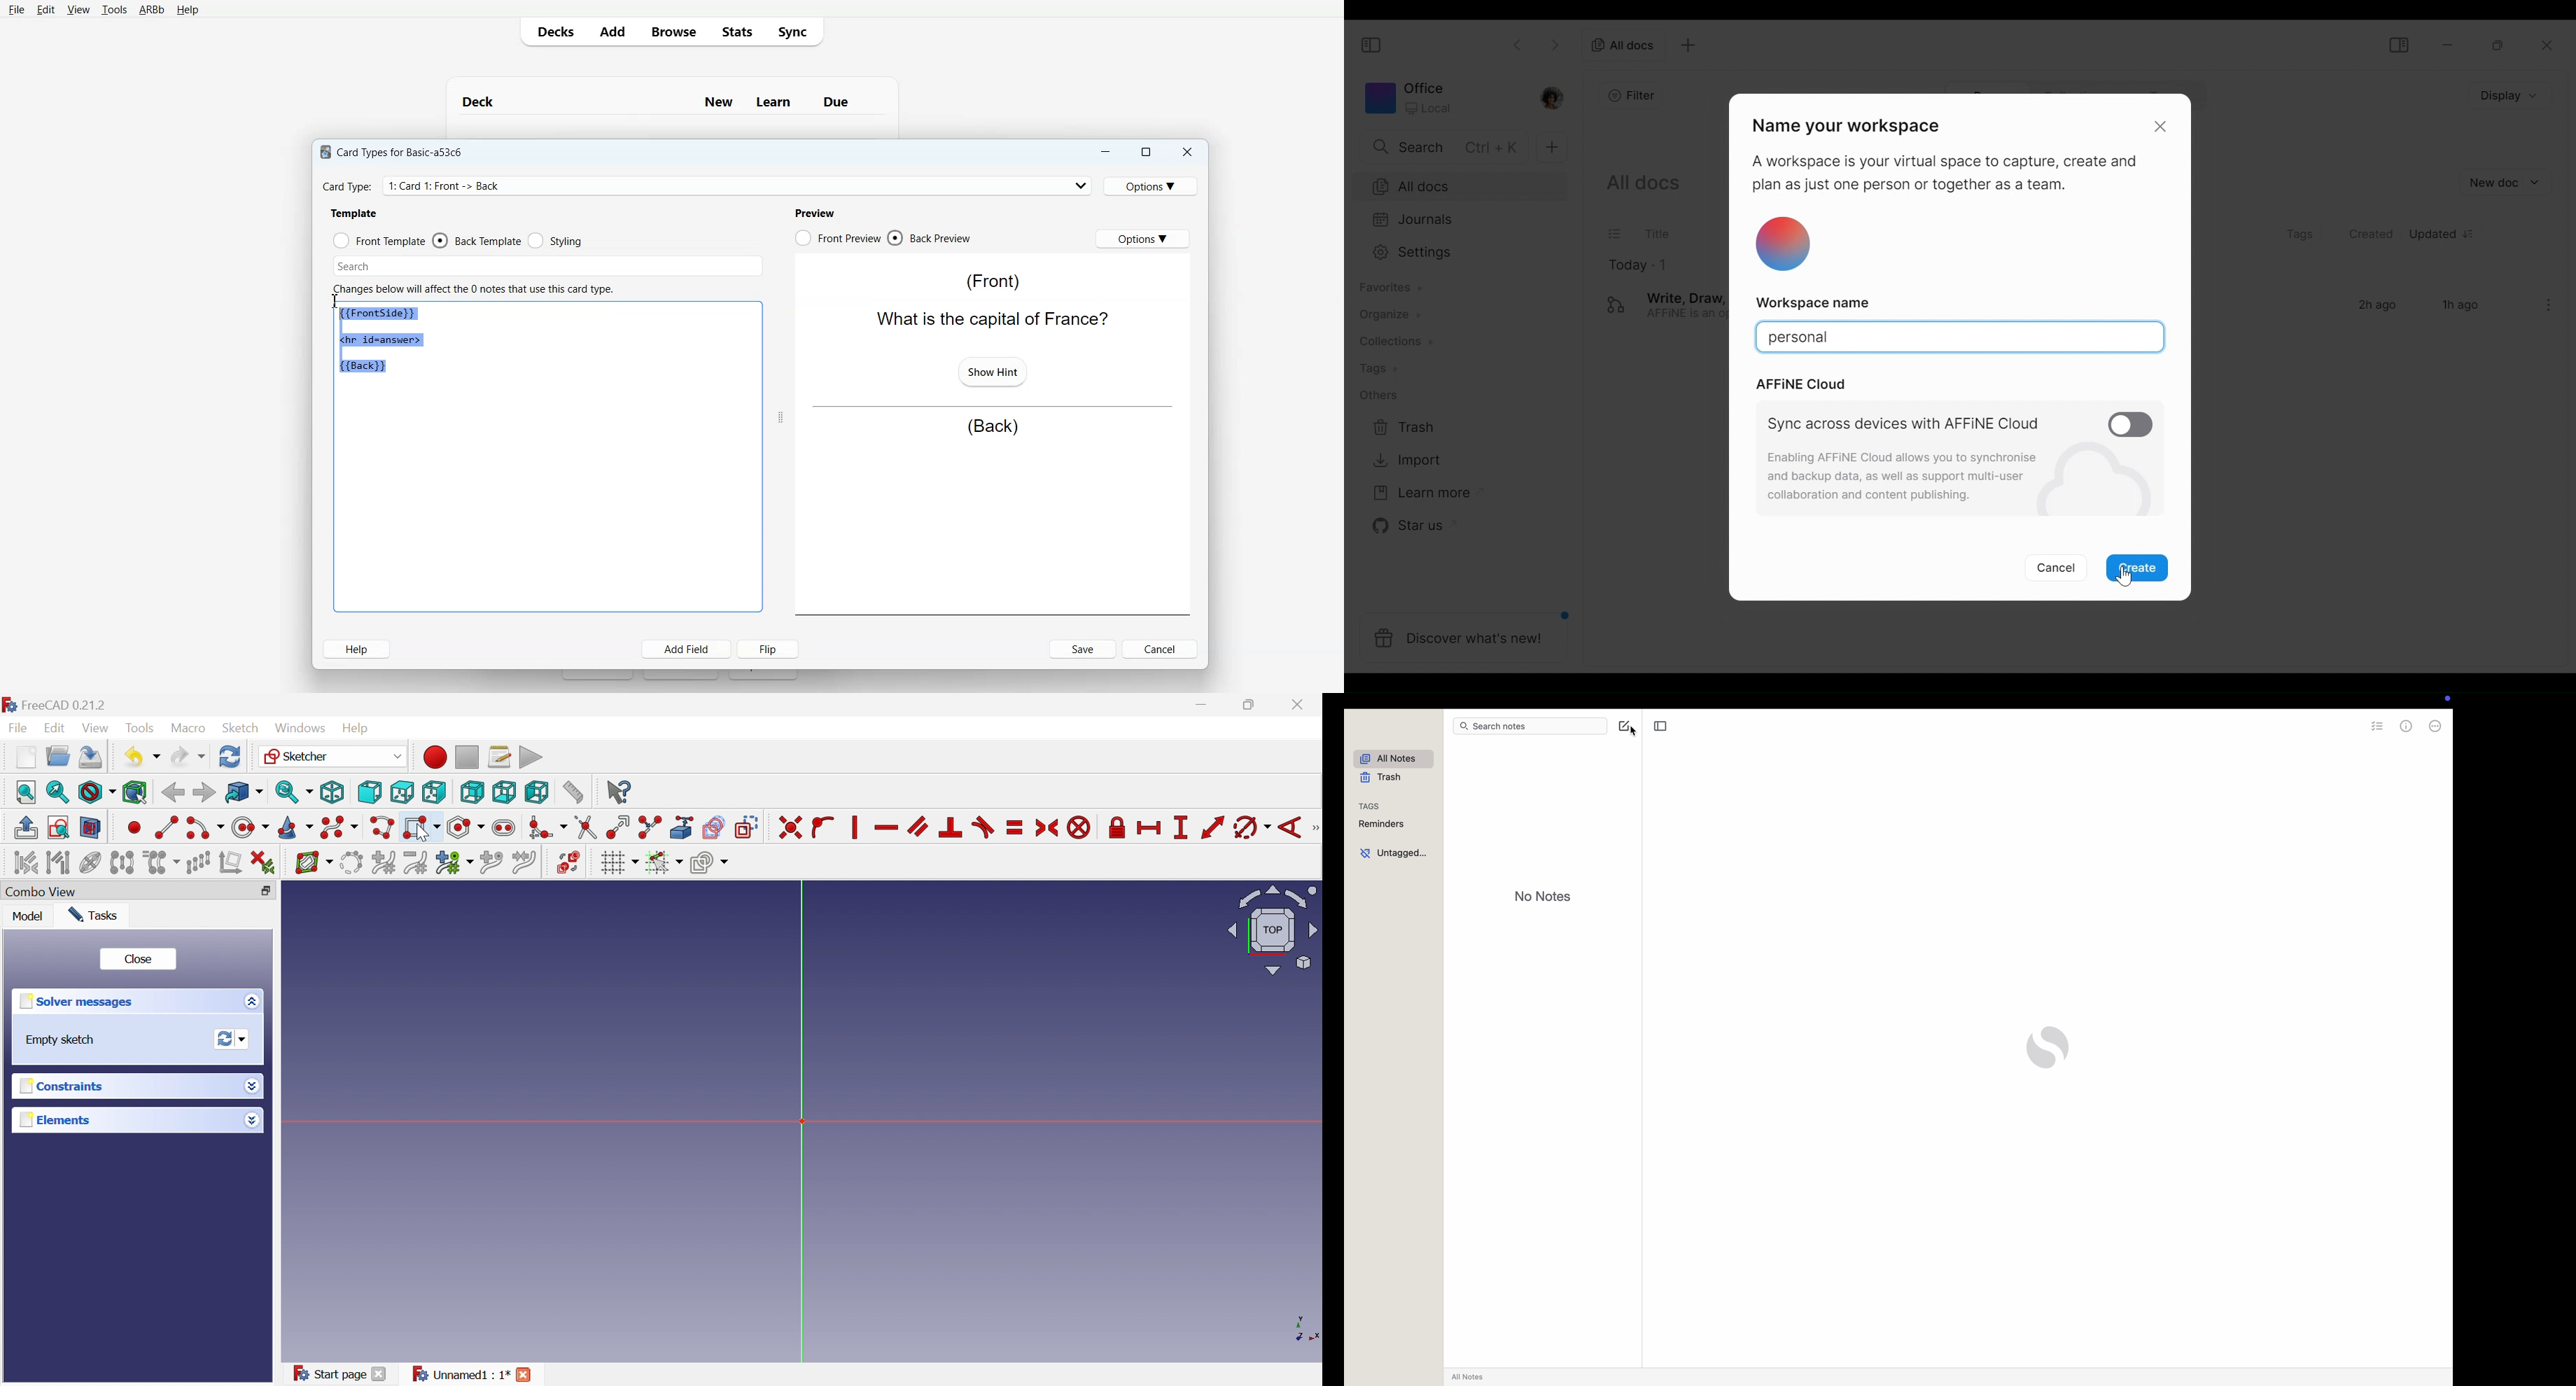  What do you see at coordinates (1802, 385) in the screenshot?
I see `AFFINE Cloud` at bounding box center [1802, 385].